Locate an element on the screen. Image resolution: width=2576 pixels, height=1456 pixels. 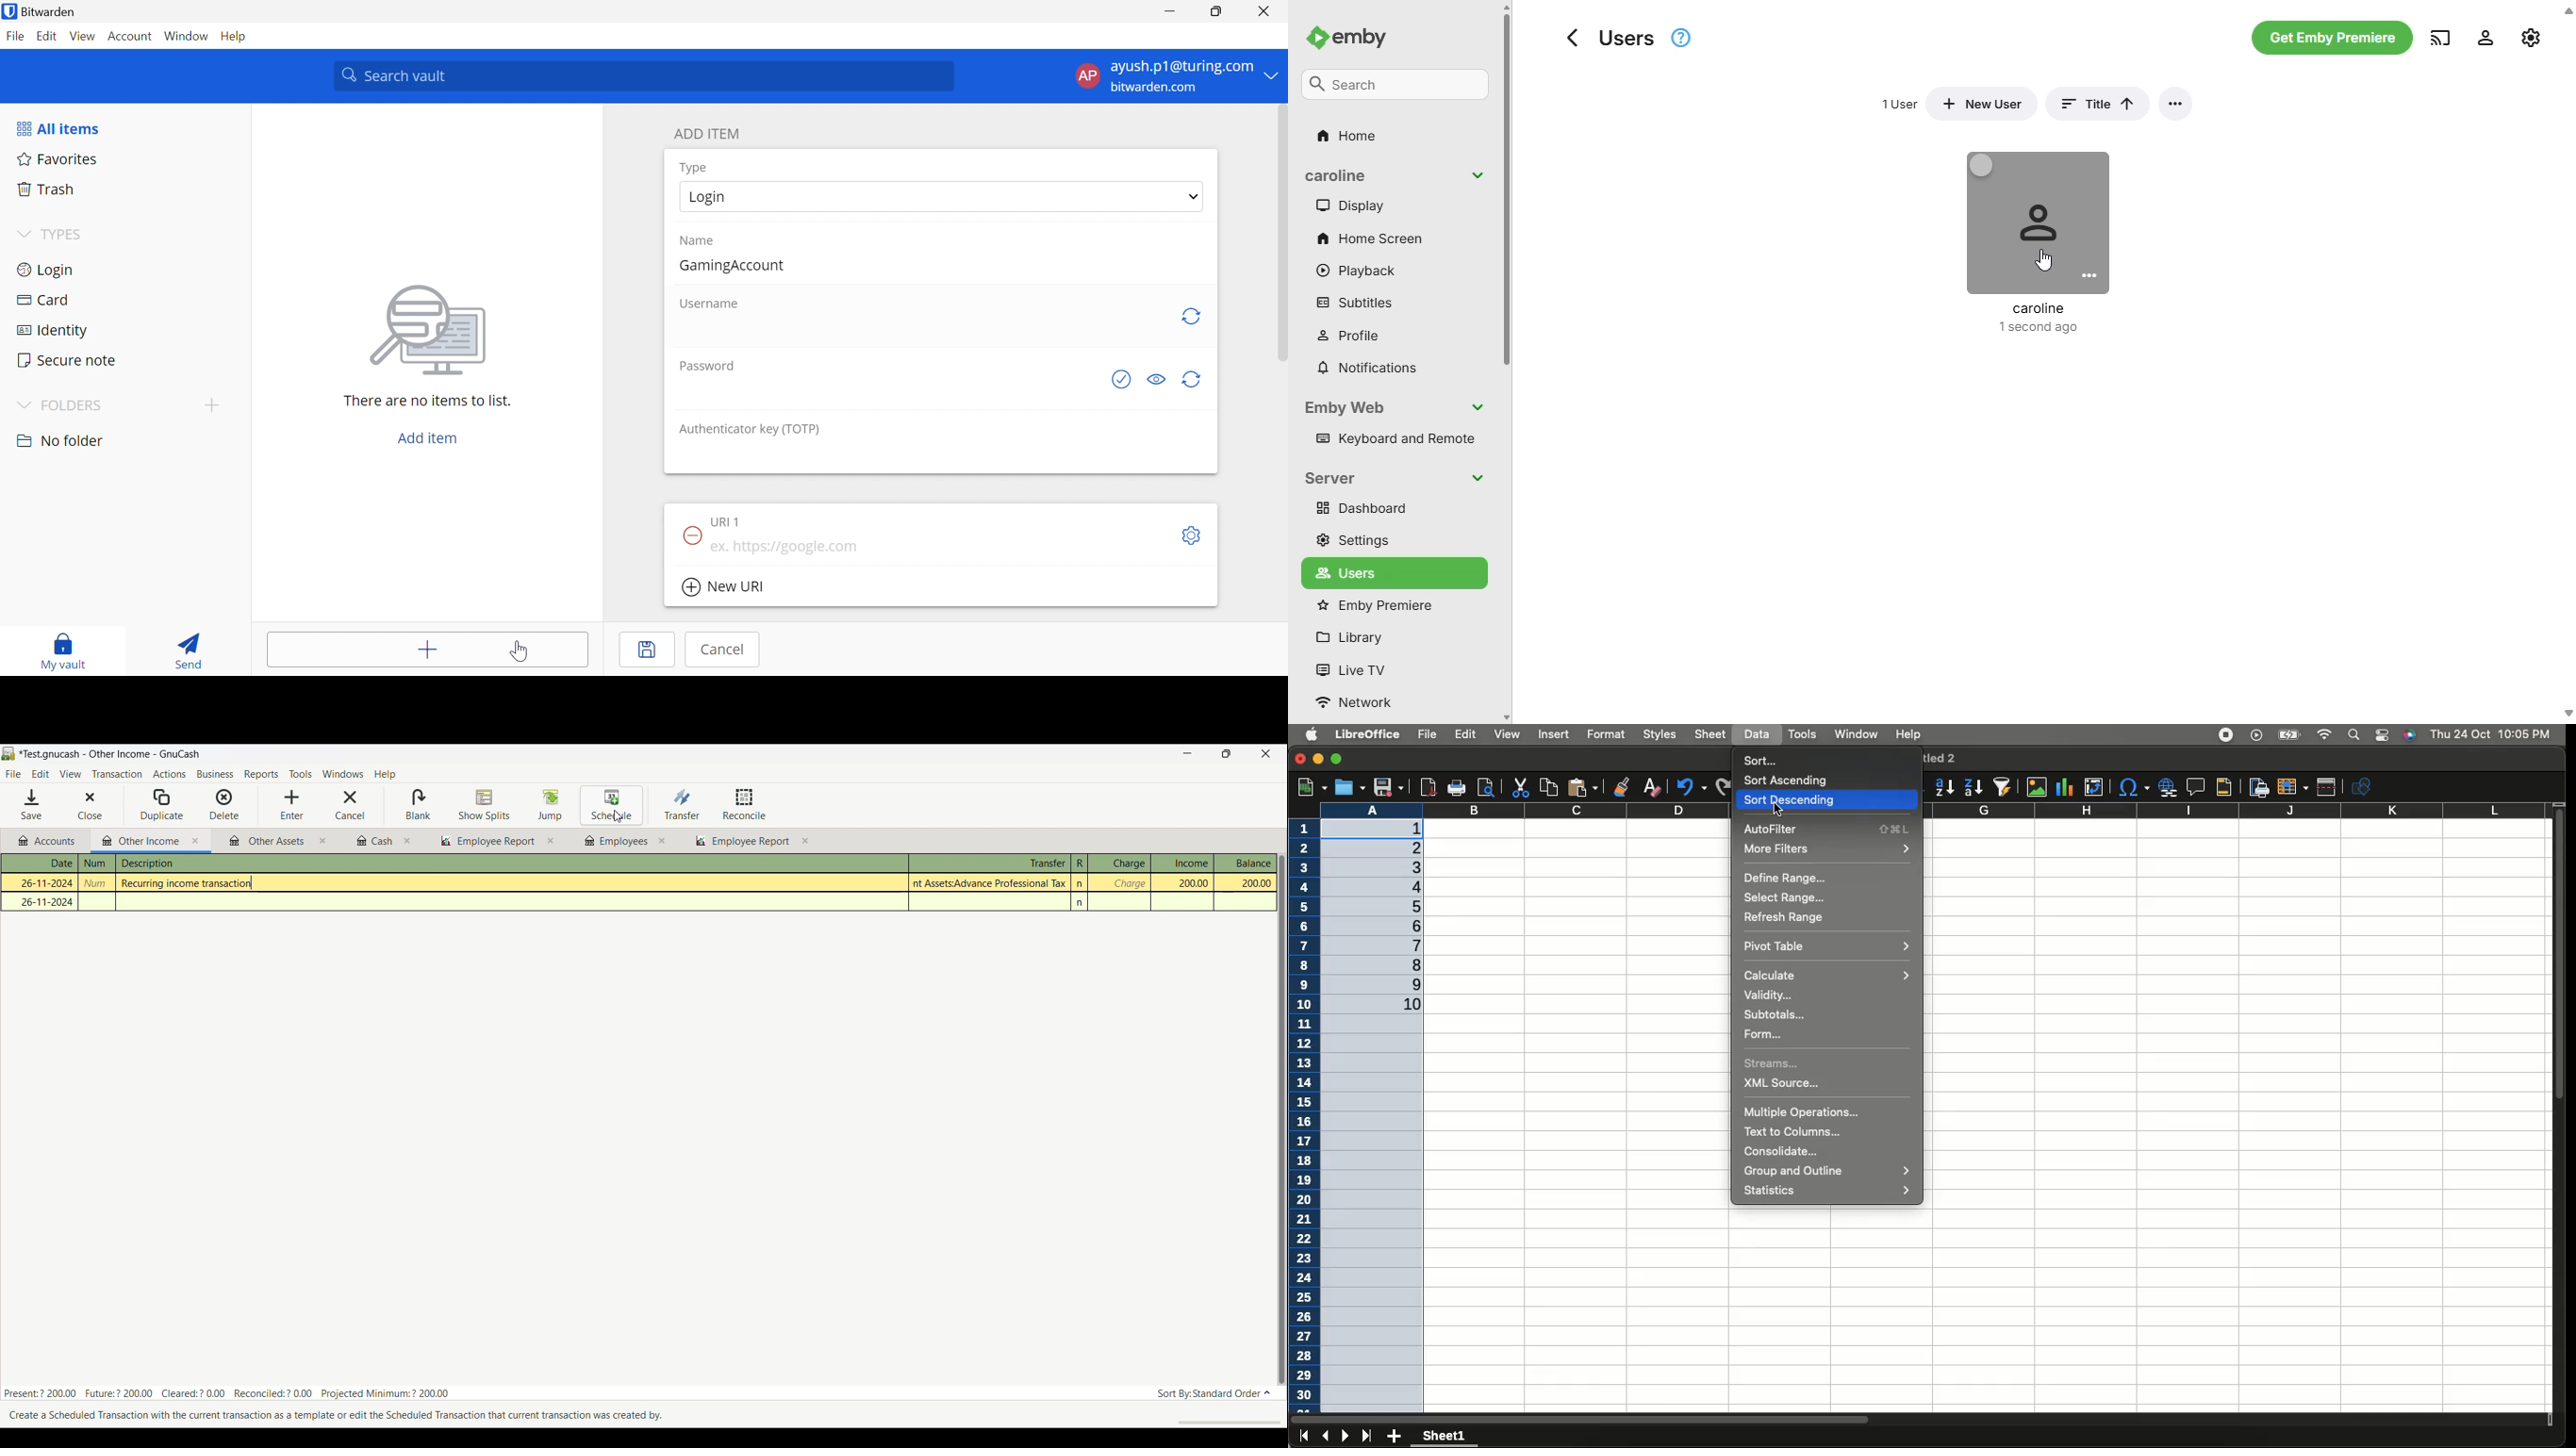
Sort descending is located at coordinates (1828, 797).